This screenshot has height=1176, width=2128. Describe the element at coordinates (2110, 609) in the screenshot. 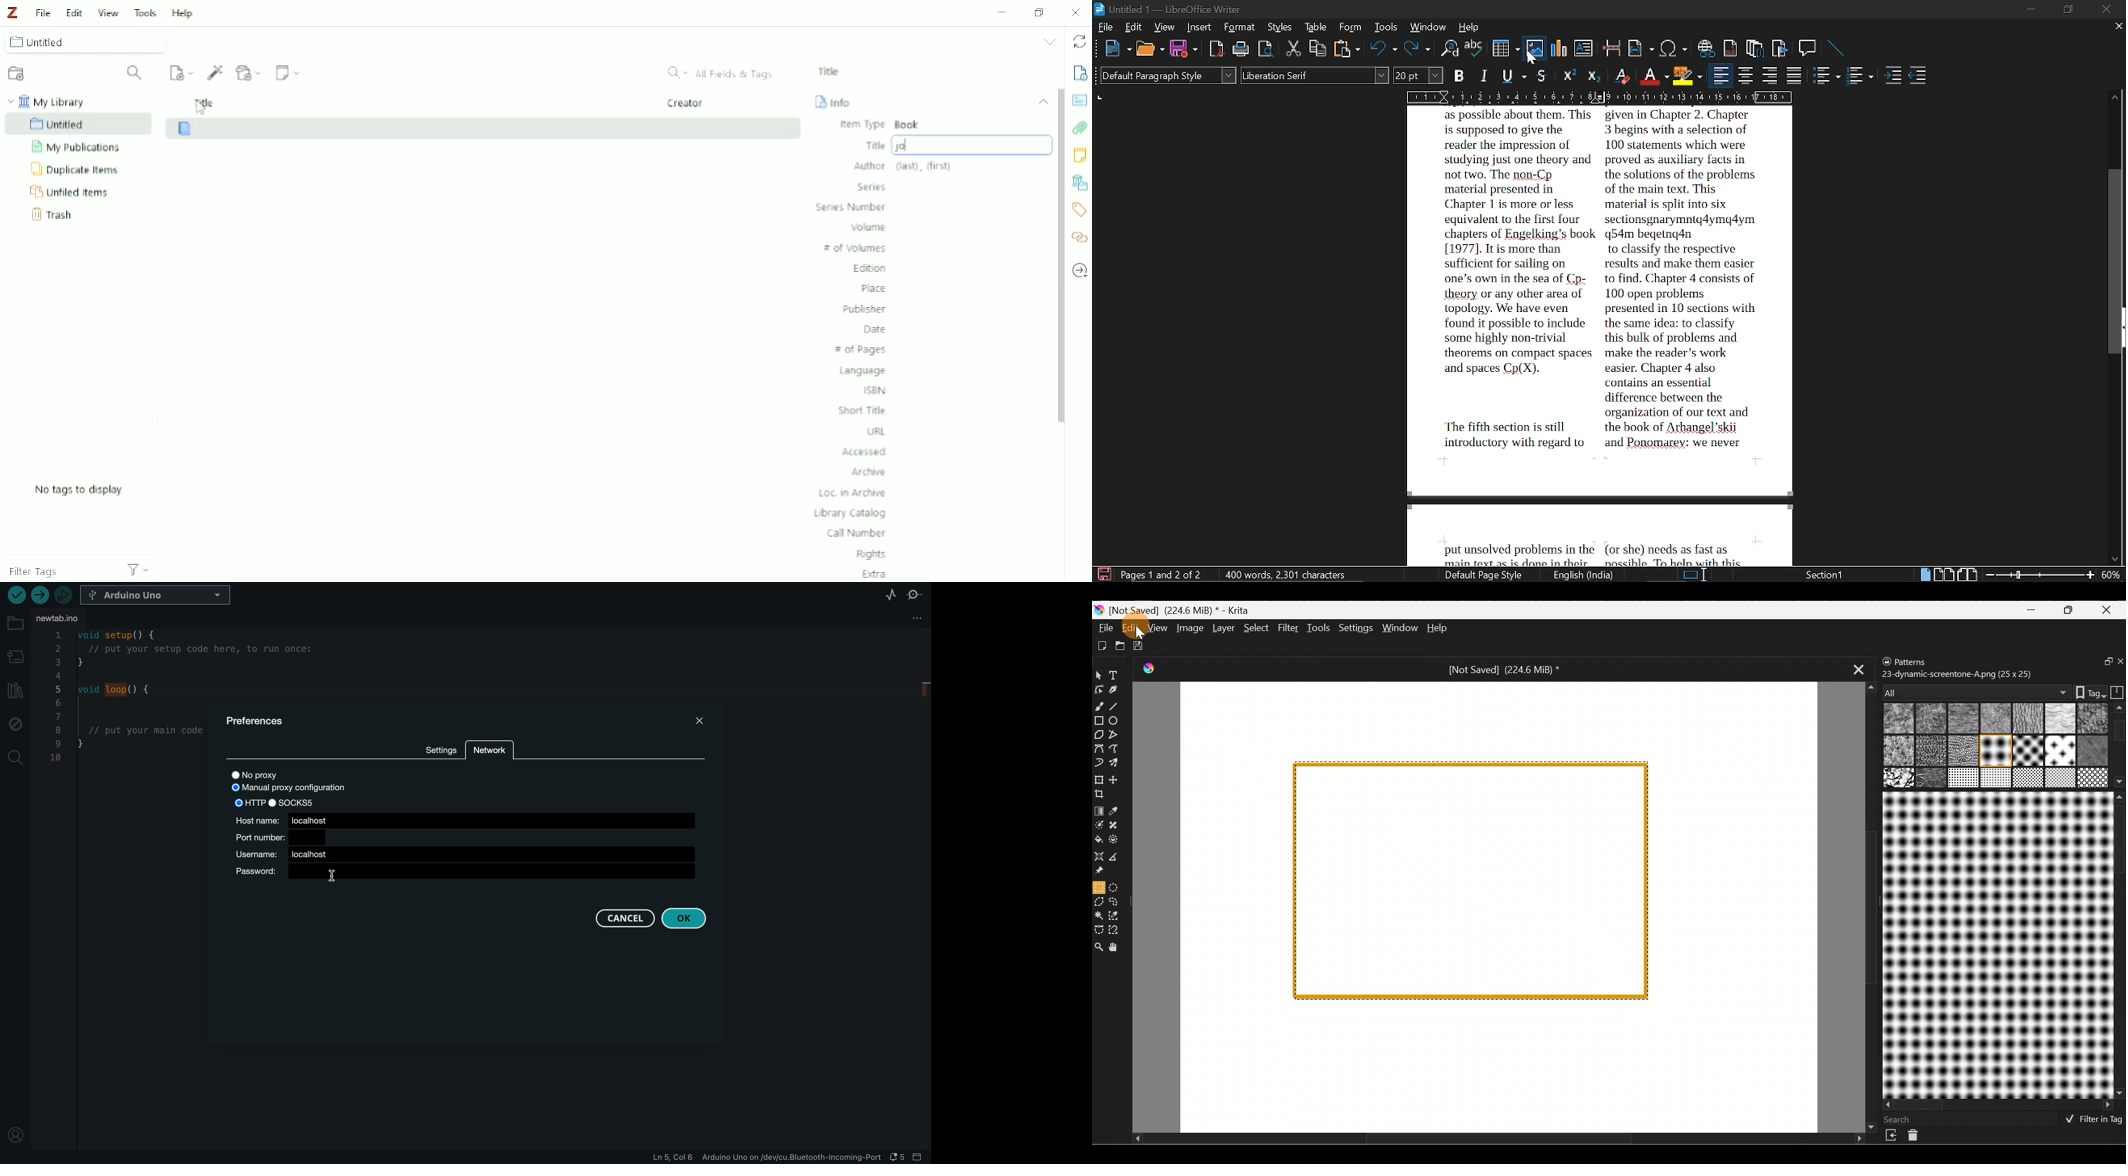

I see `Close` at that location.